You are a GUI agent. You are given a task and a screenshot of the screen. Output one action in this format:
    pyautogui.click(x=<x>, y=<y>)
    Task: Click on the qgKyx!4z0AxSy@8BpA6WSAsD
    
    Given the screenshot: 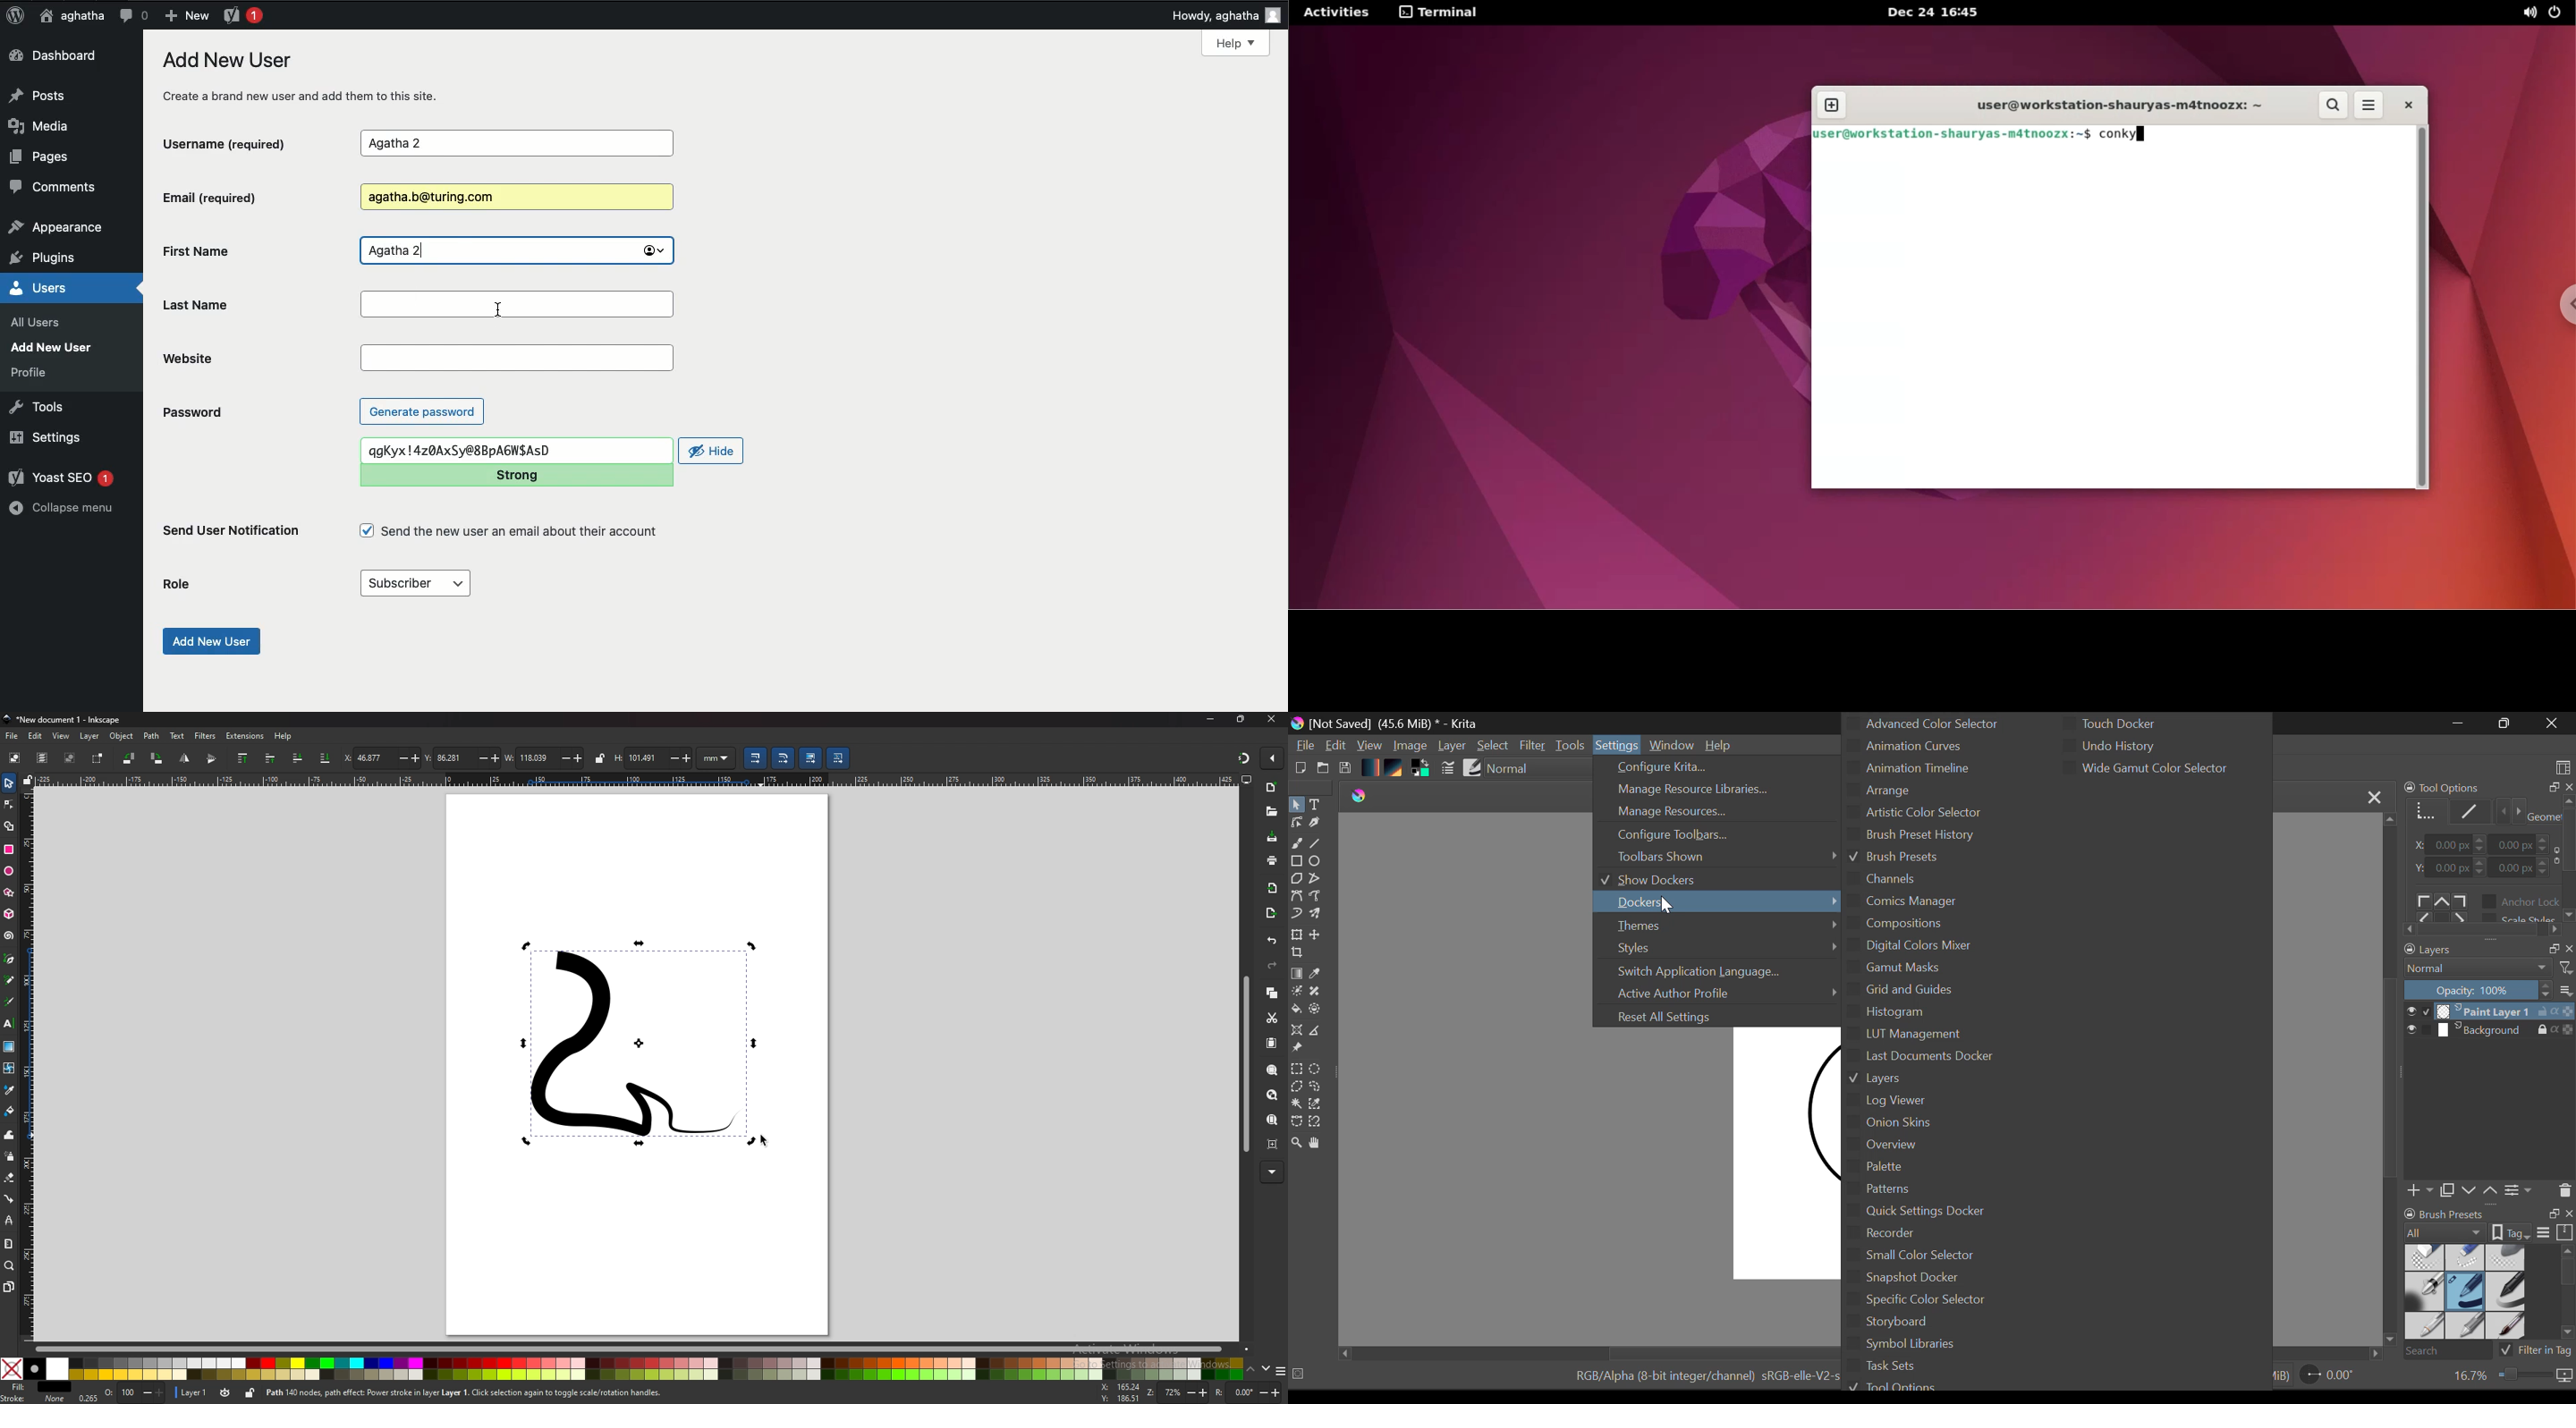 What is the action you would take?
    pyautogui.click(x=516, y=451)
    